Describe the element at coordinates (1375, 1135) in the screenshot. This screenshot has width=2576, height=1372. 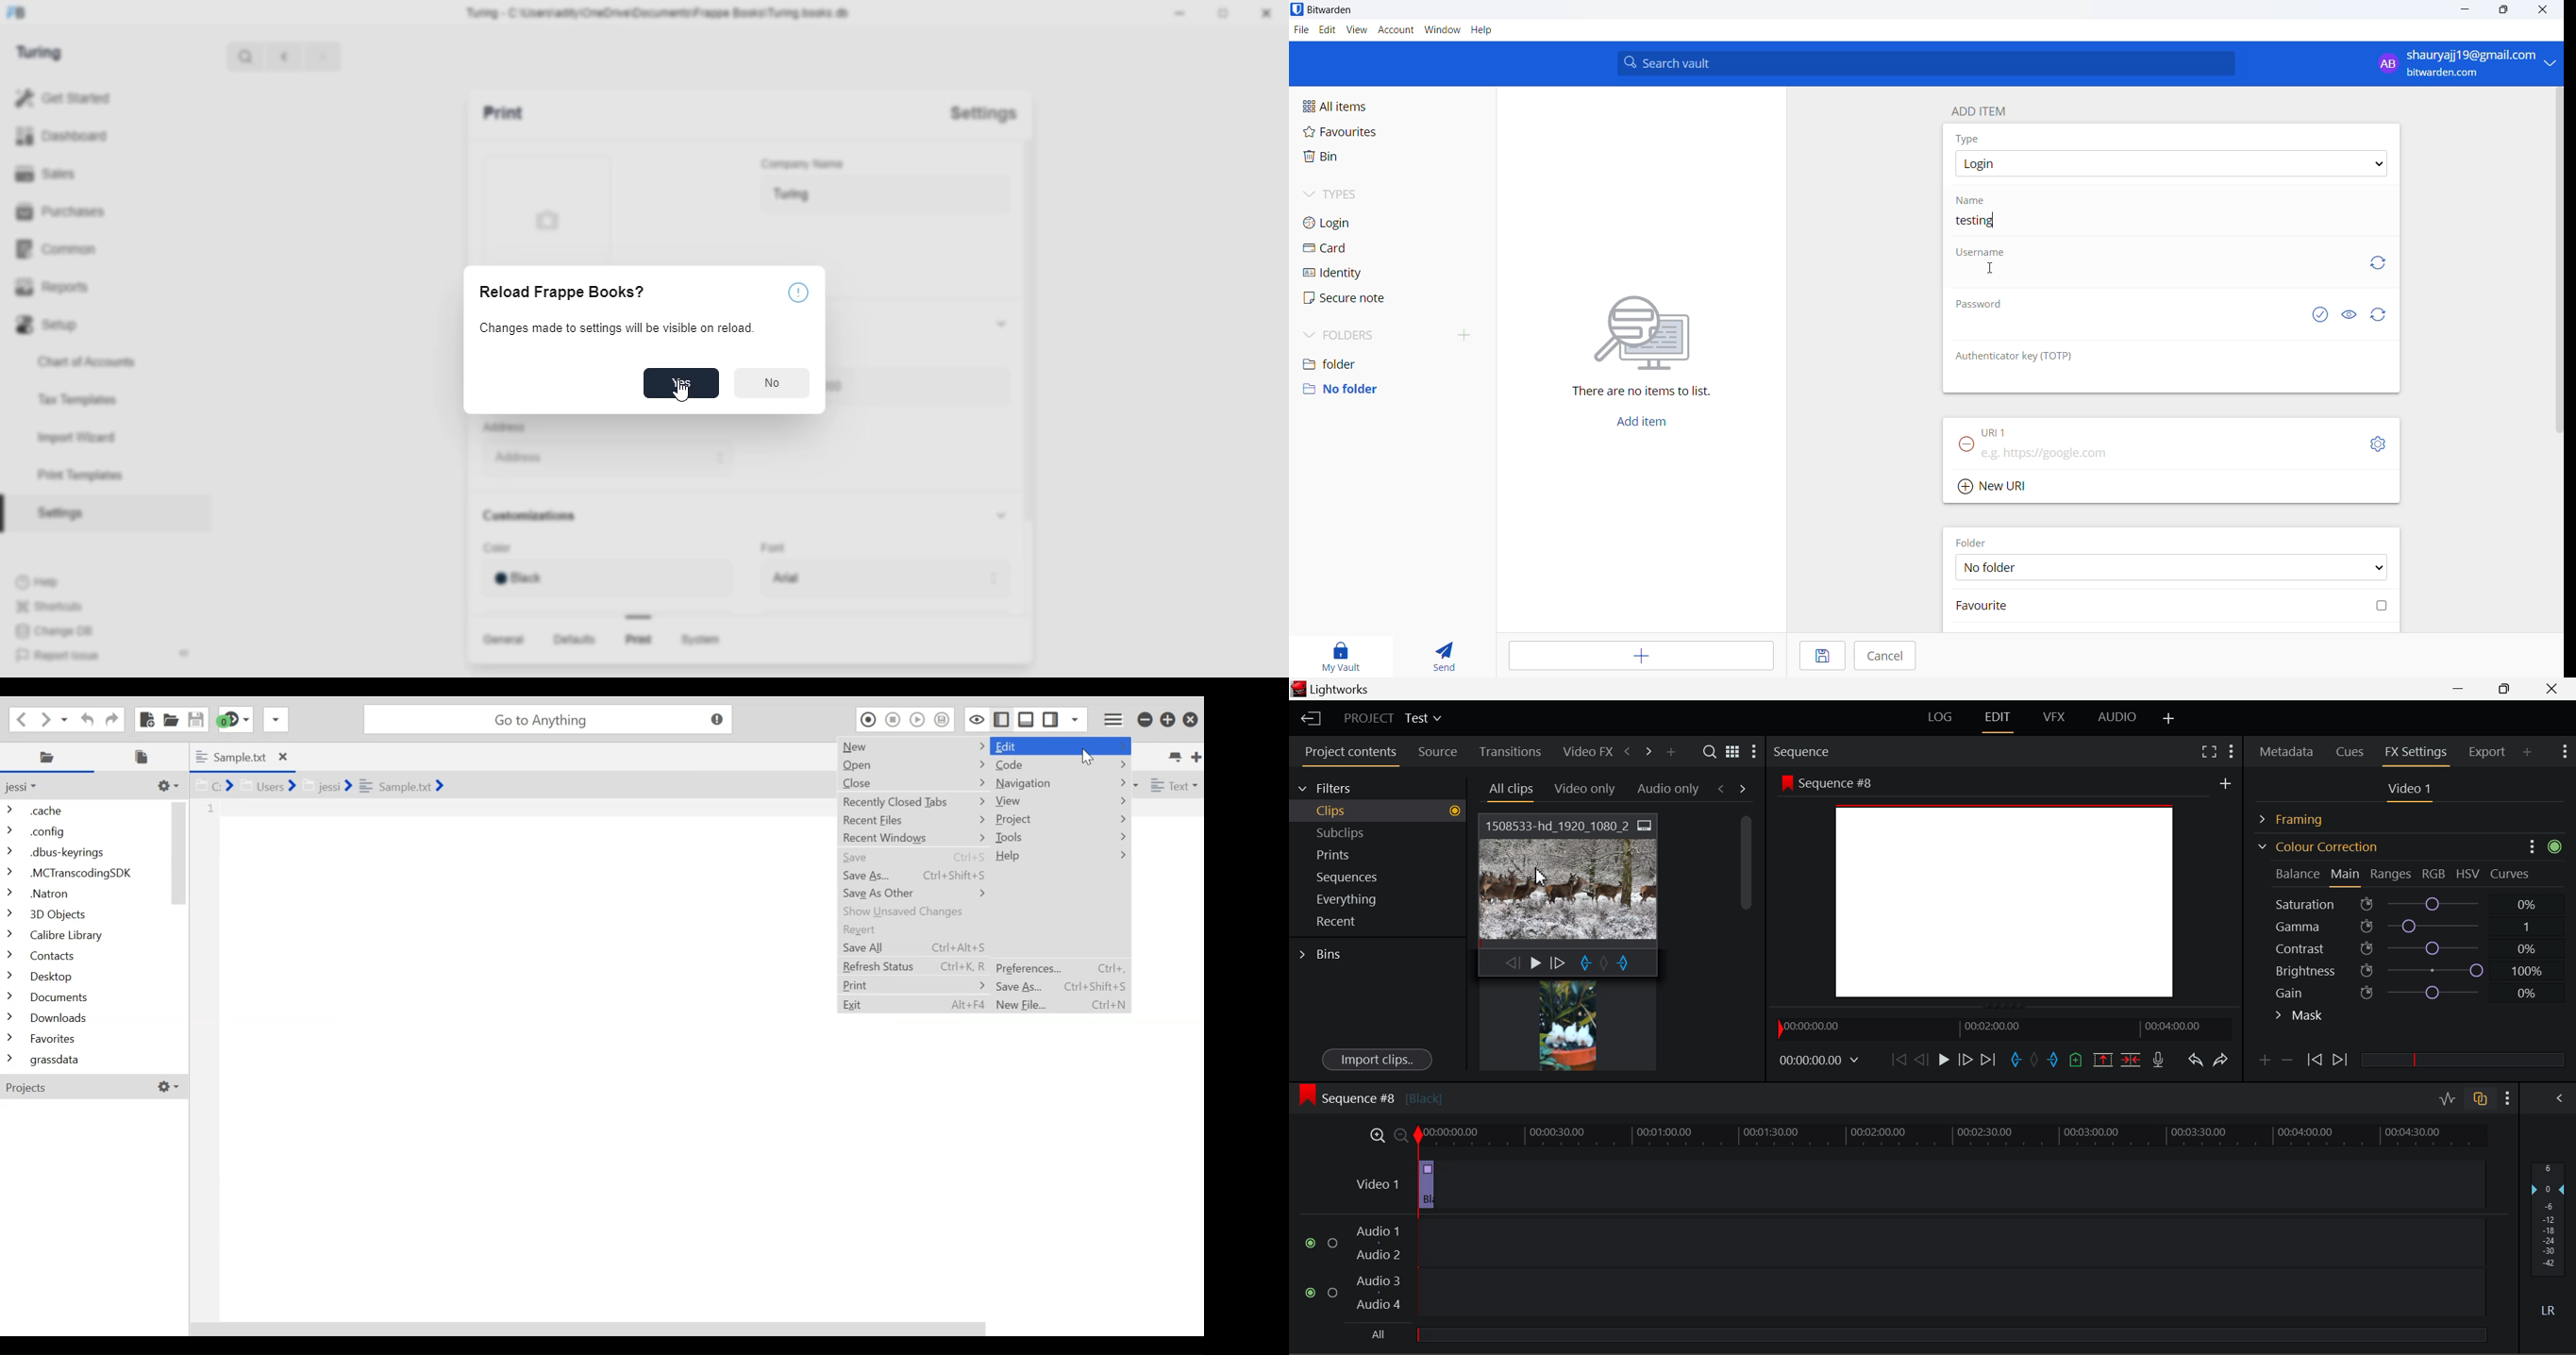
I see `Timeline Zoom In` at that location.